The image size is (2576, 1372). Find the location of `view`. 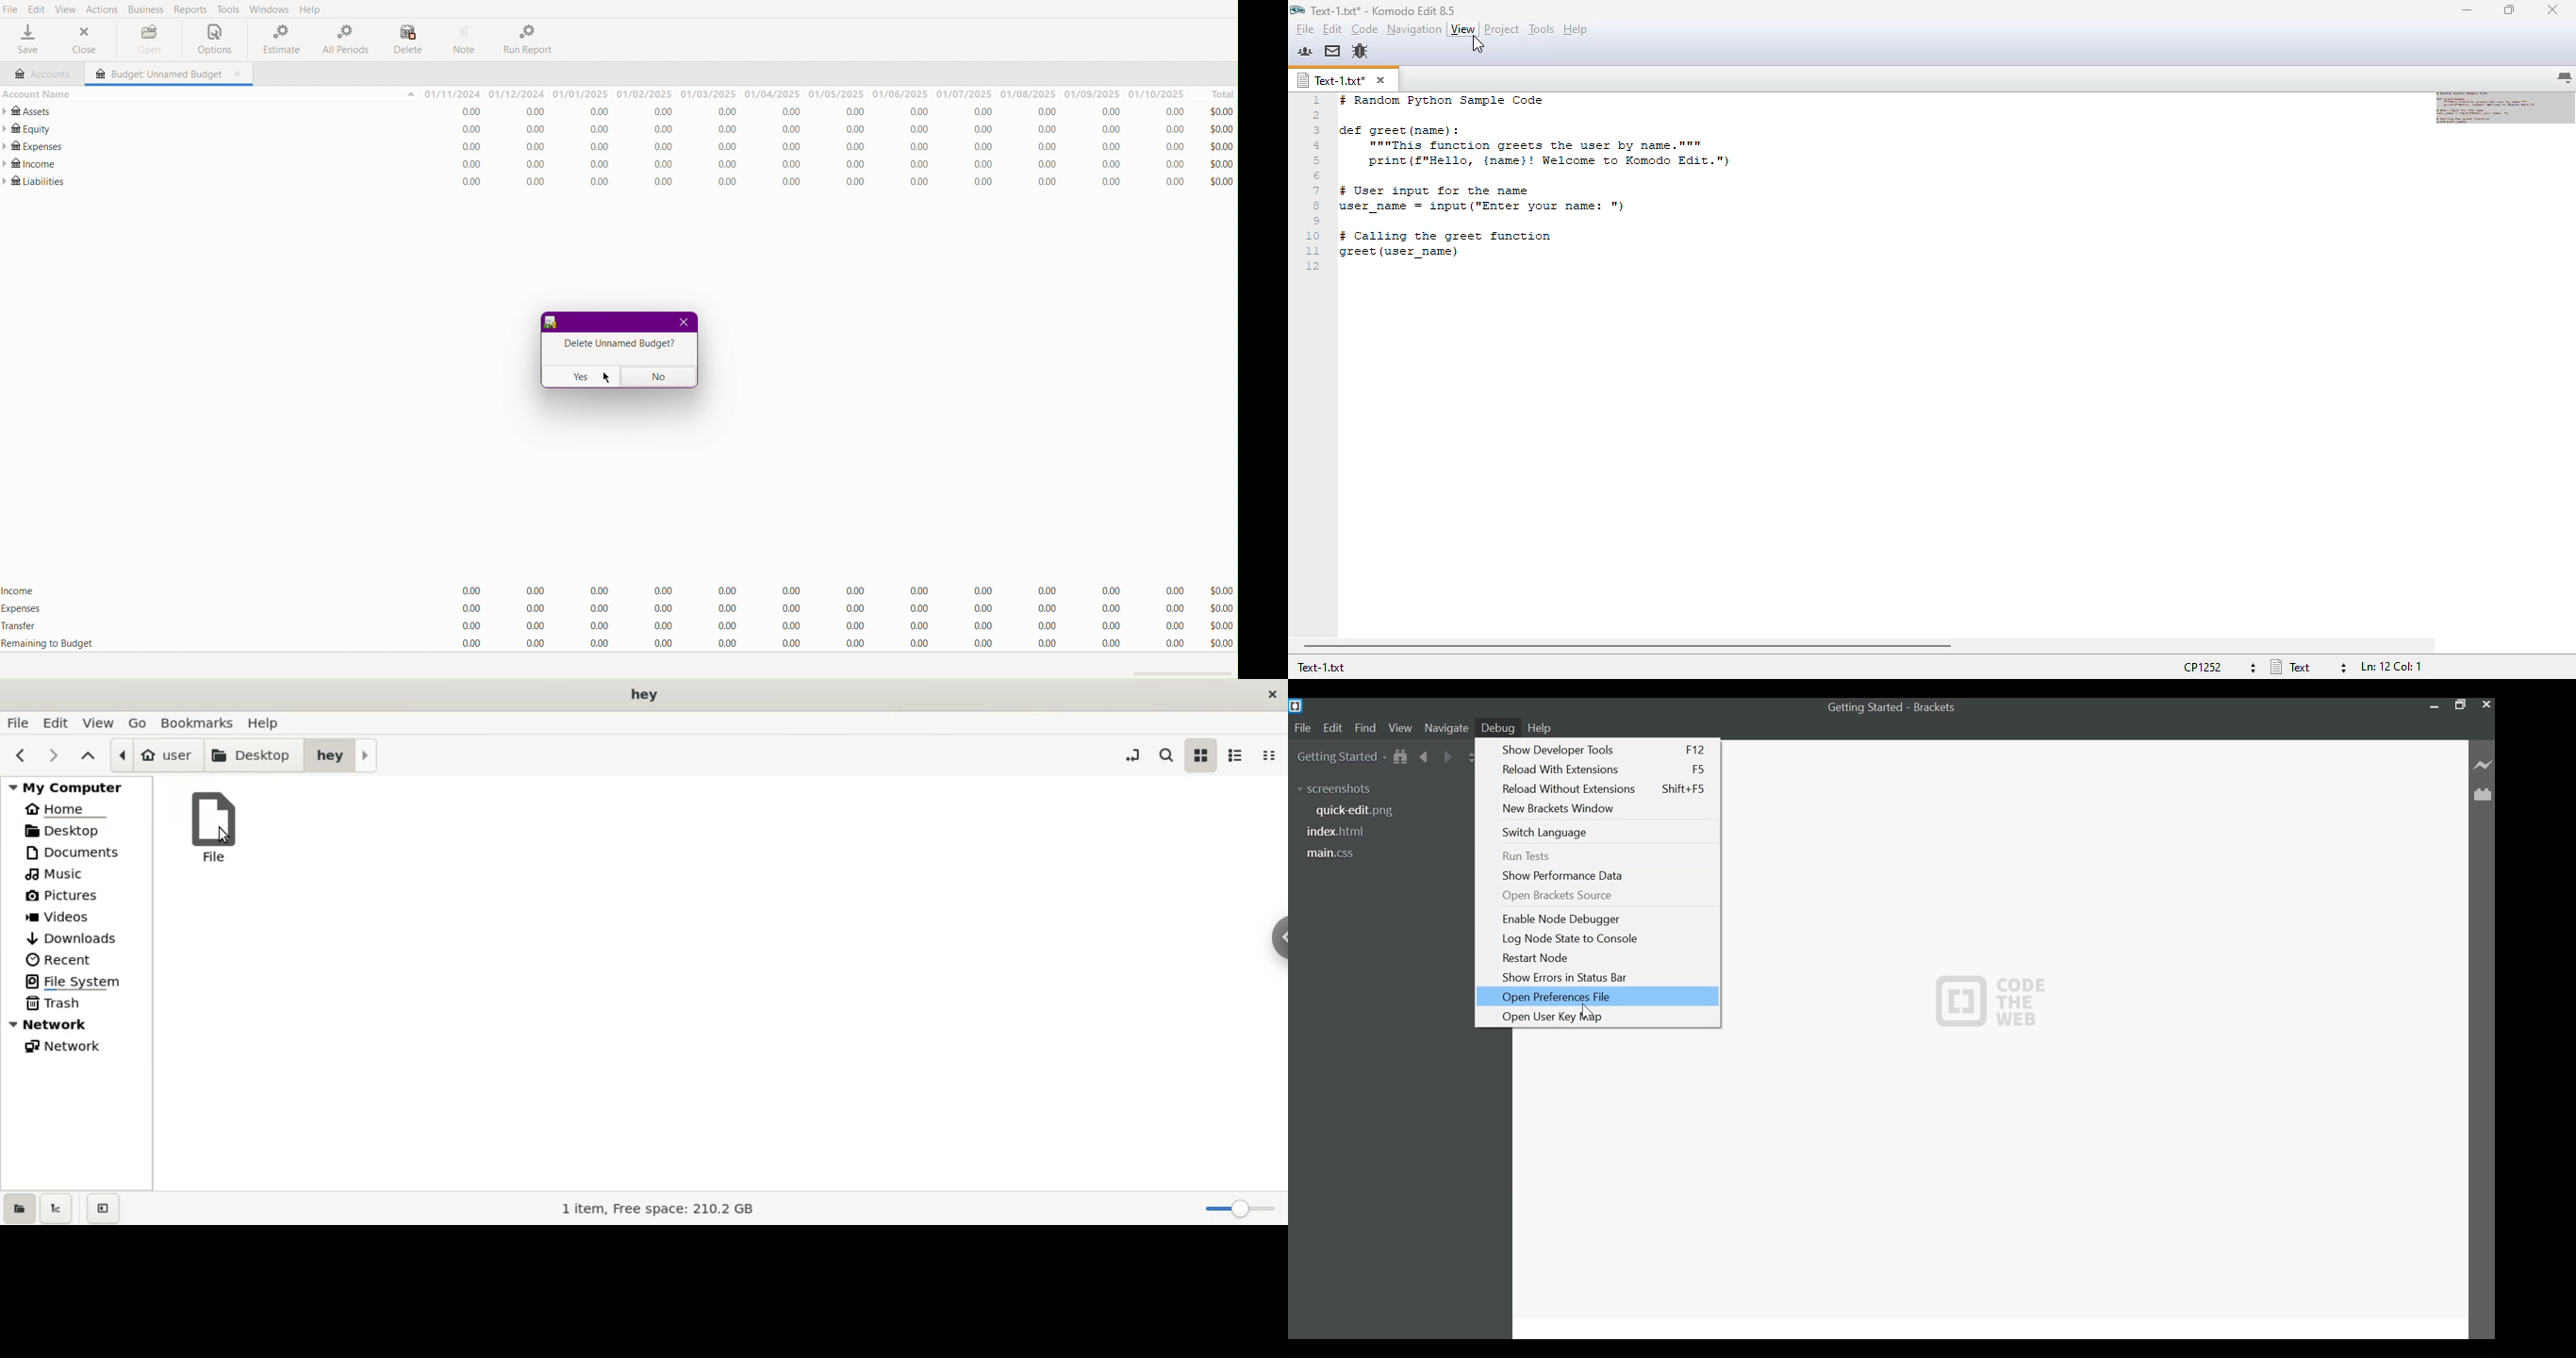

view is located at coordinates (97, 723).